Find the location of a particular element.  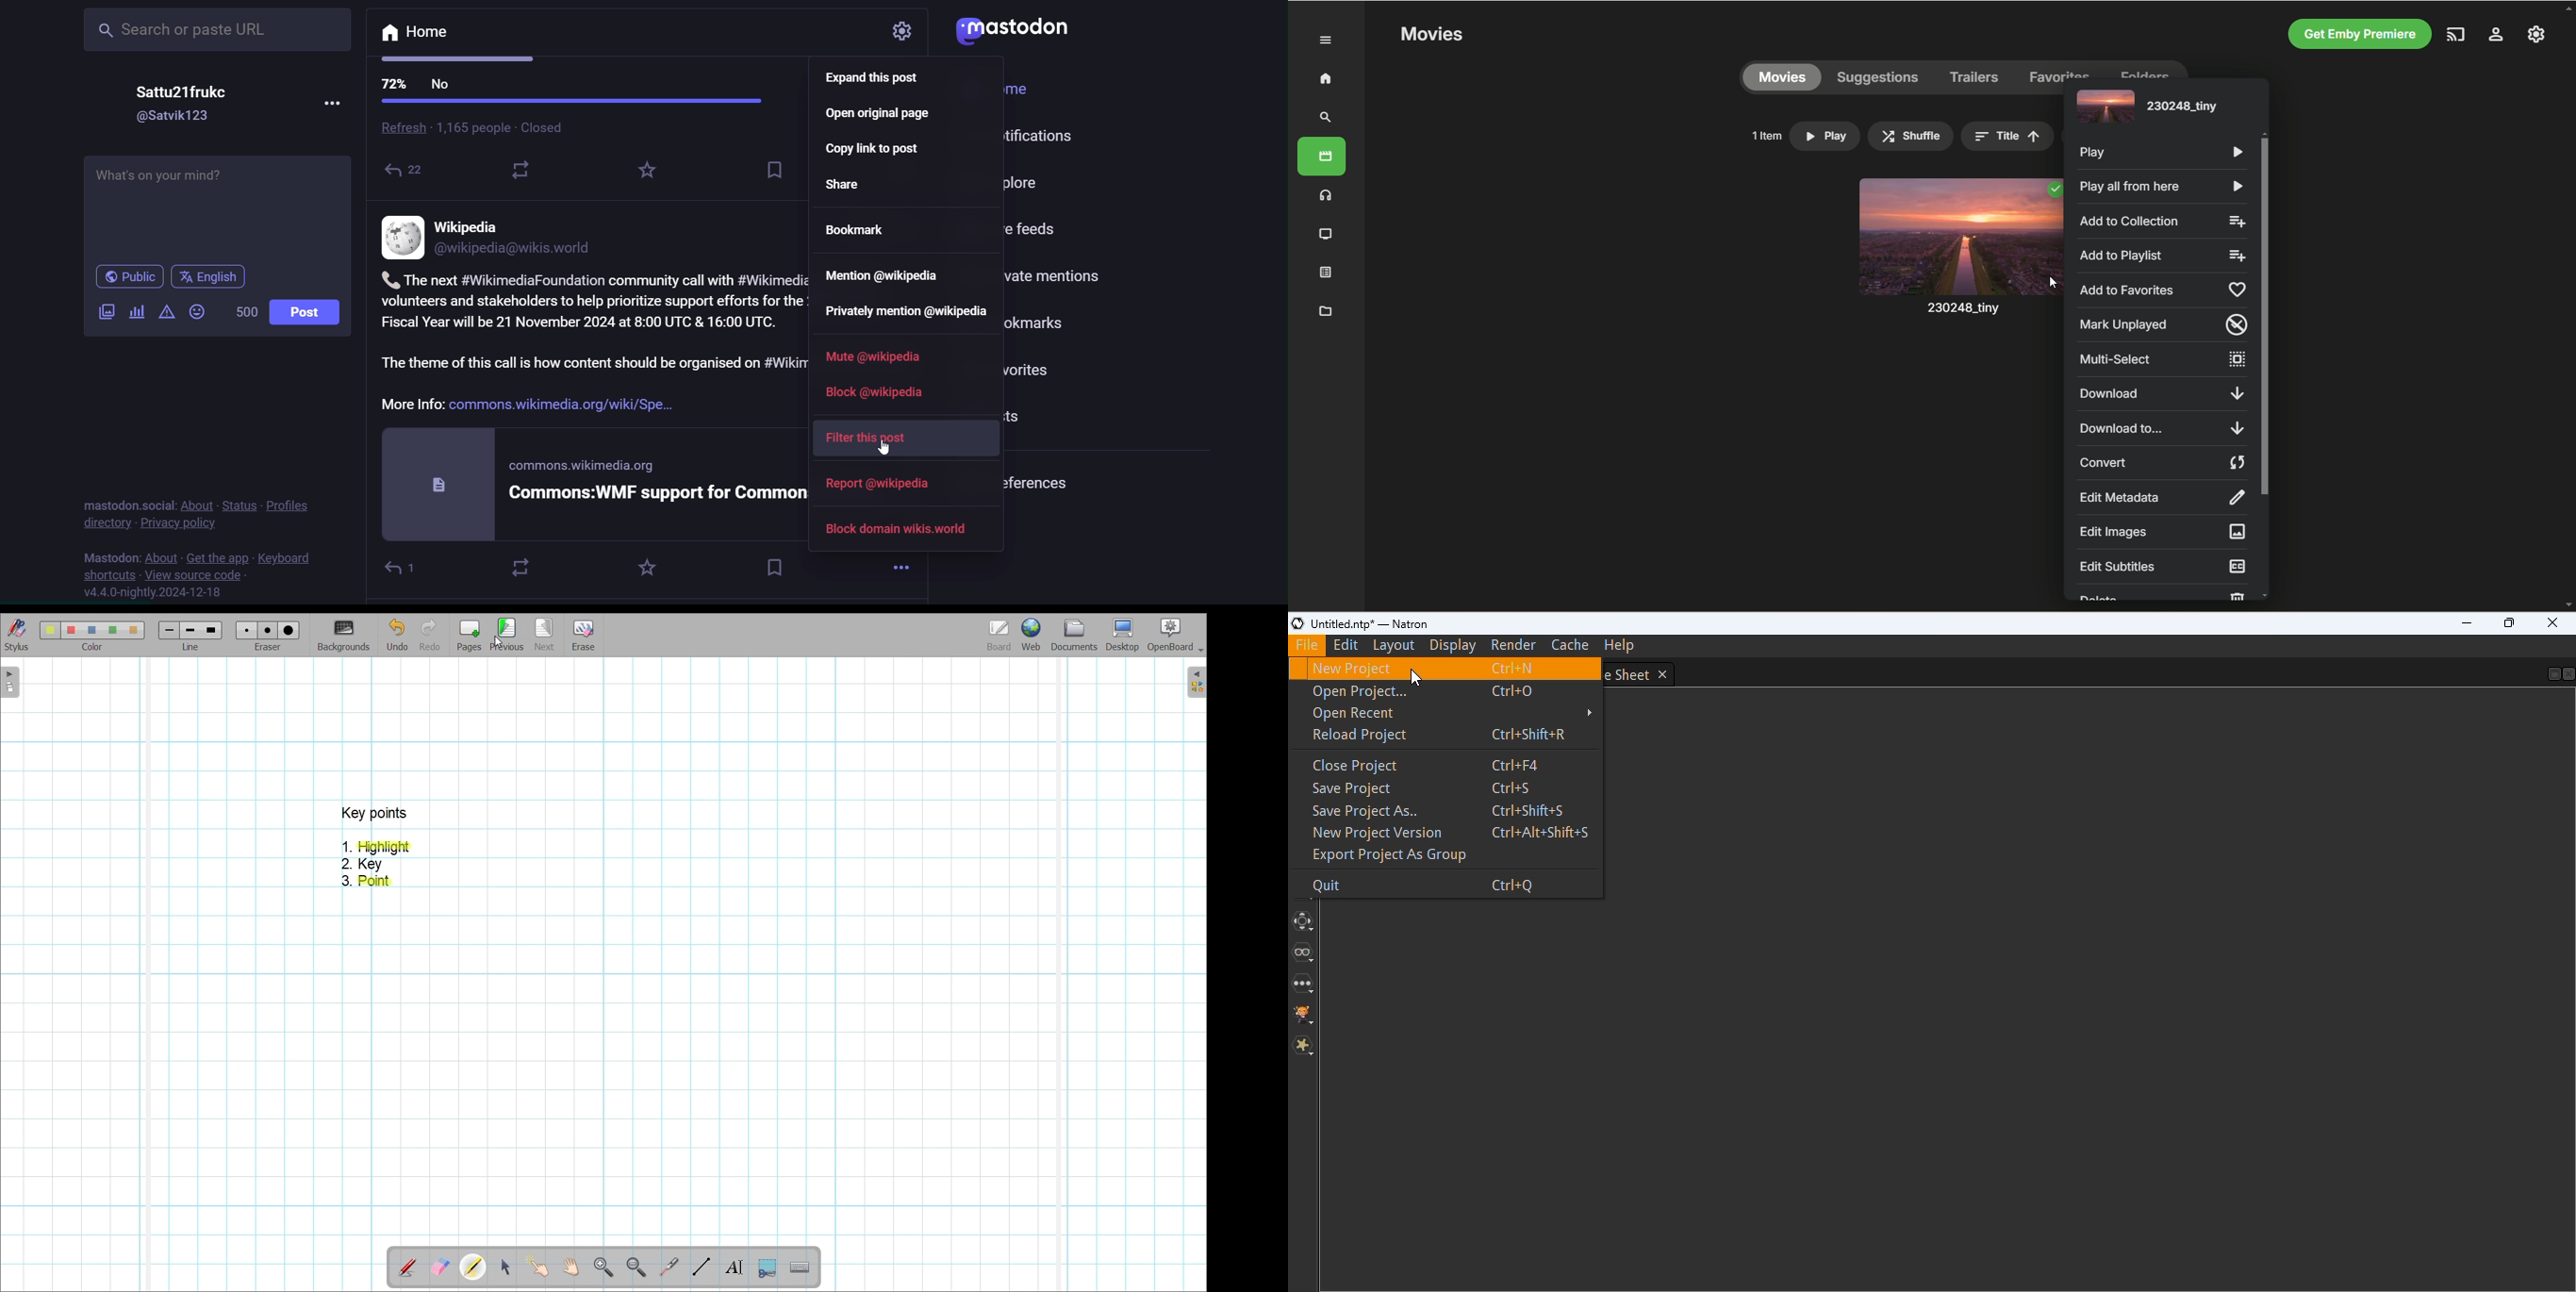

The next #WikimediaFoundation community call with #WikimediaCommons is located at coordinates (607, 278).